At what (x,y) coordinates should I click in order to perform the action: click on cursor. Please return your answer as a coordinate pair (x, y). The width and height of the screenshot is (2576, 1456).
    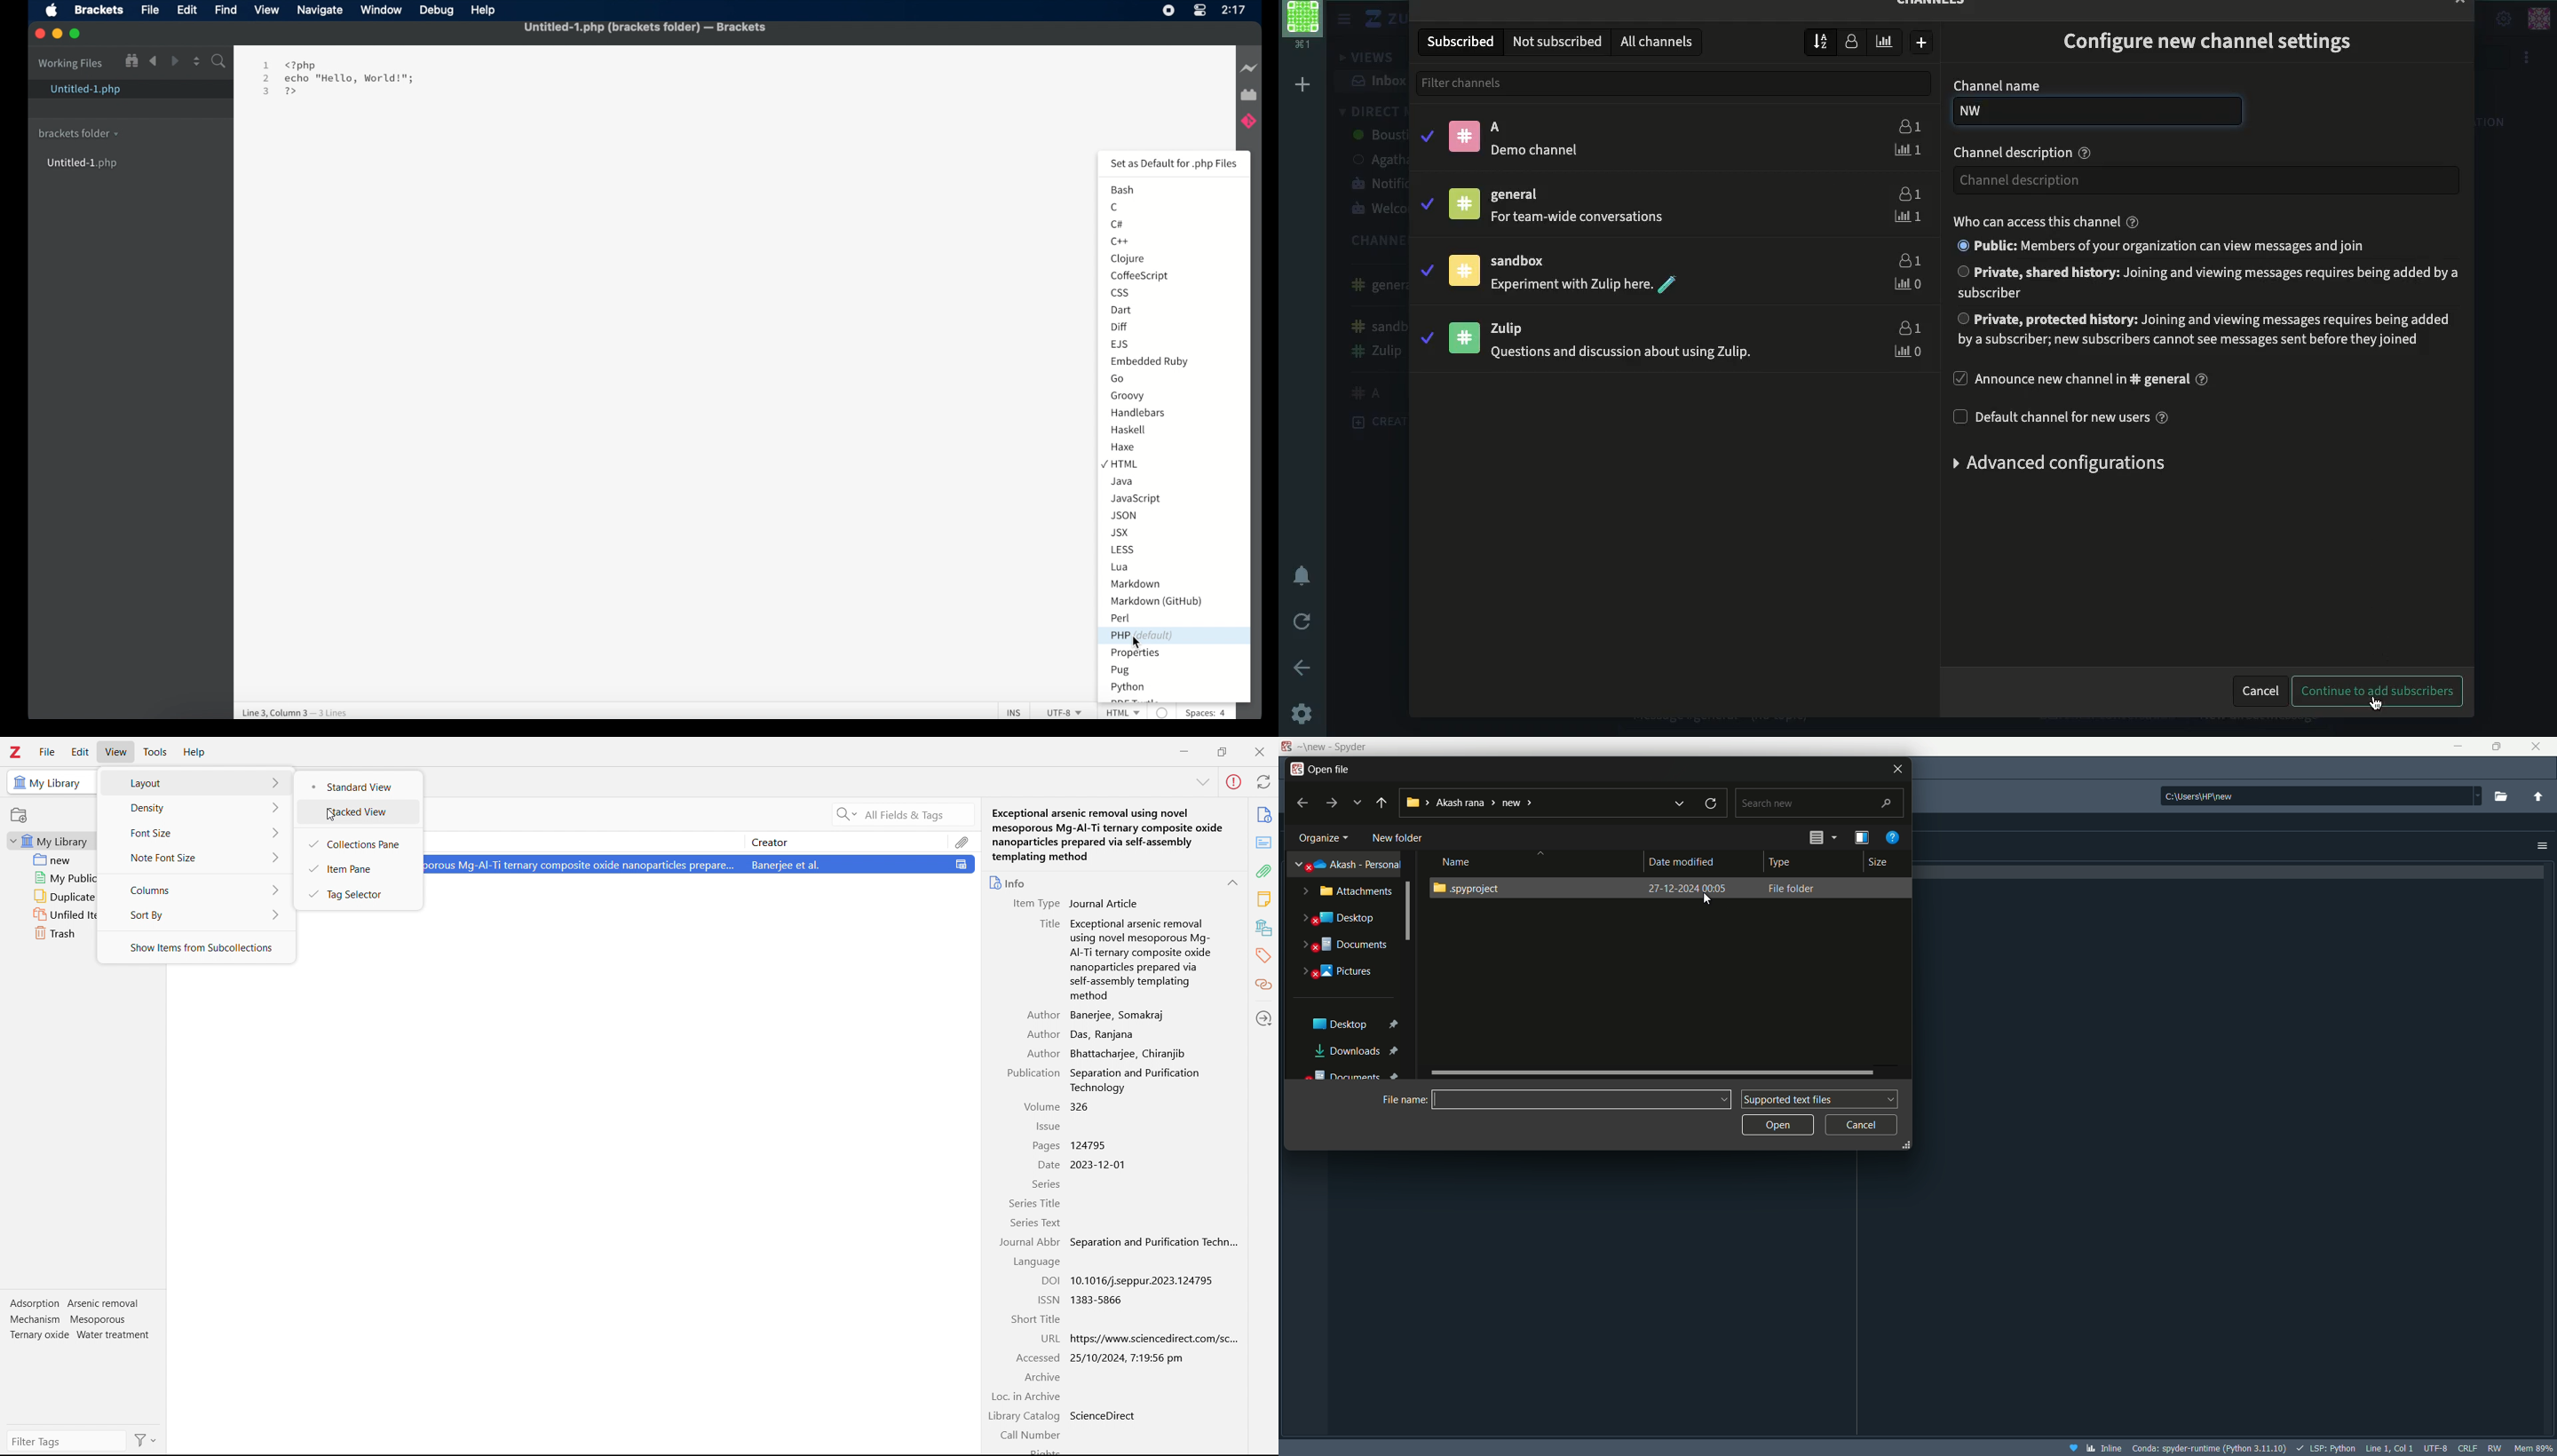
    Looking at the image, I should click on (331, 815).